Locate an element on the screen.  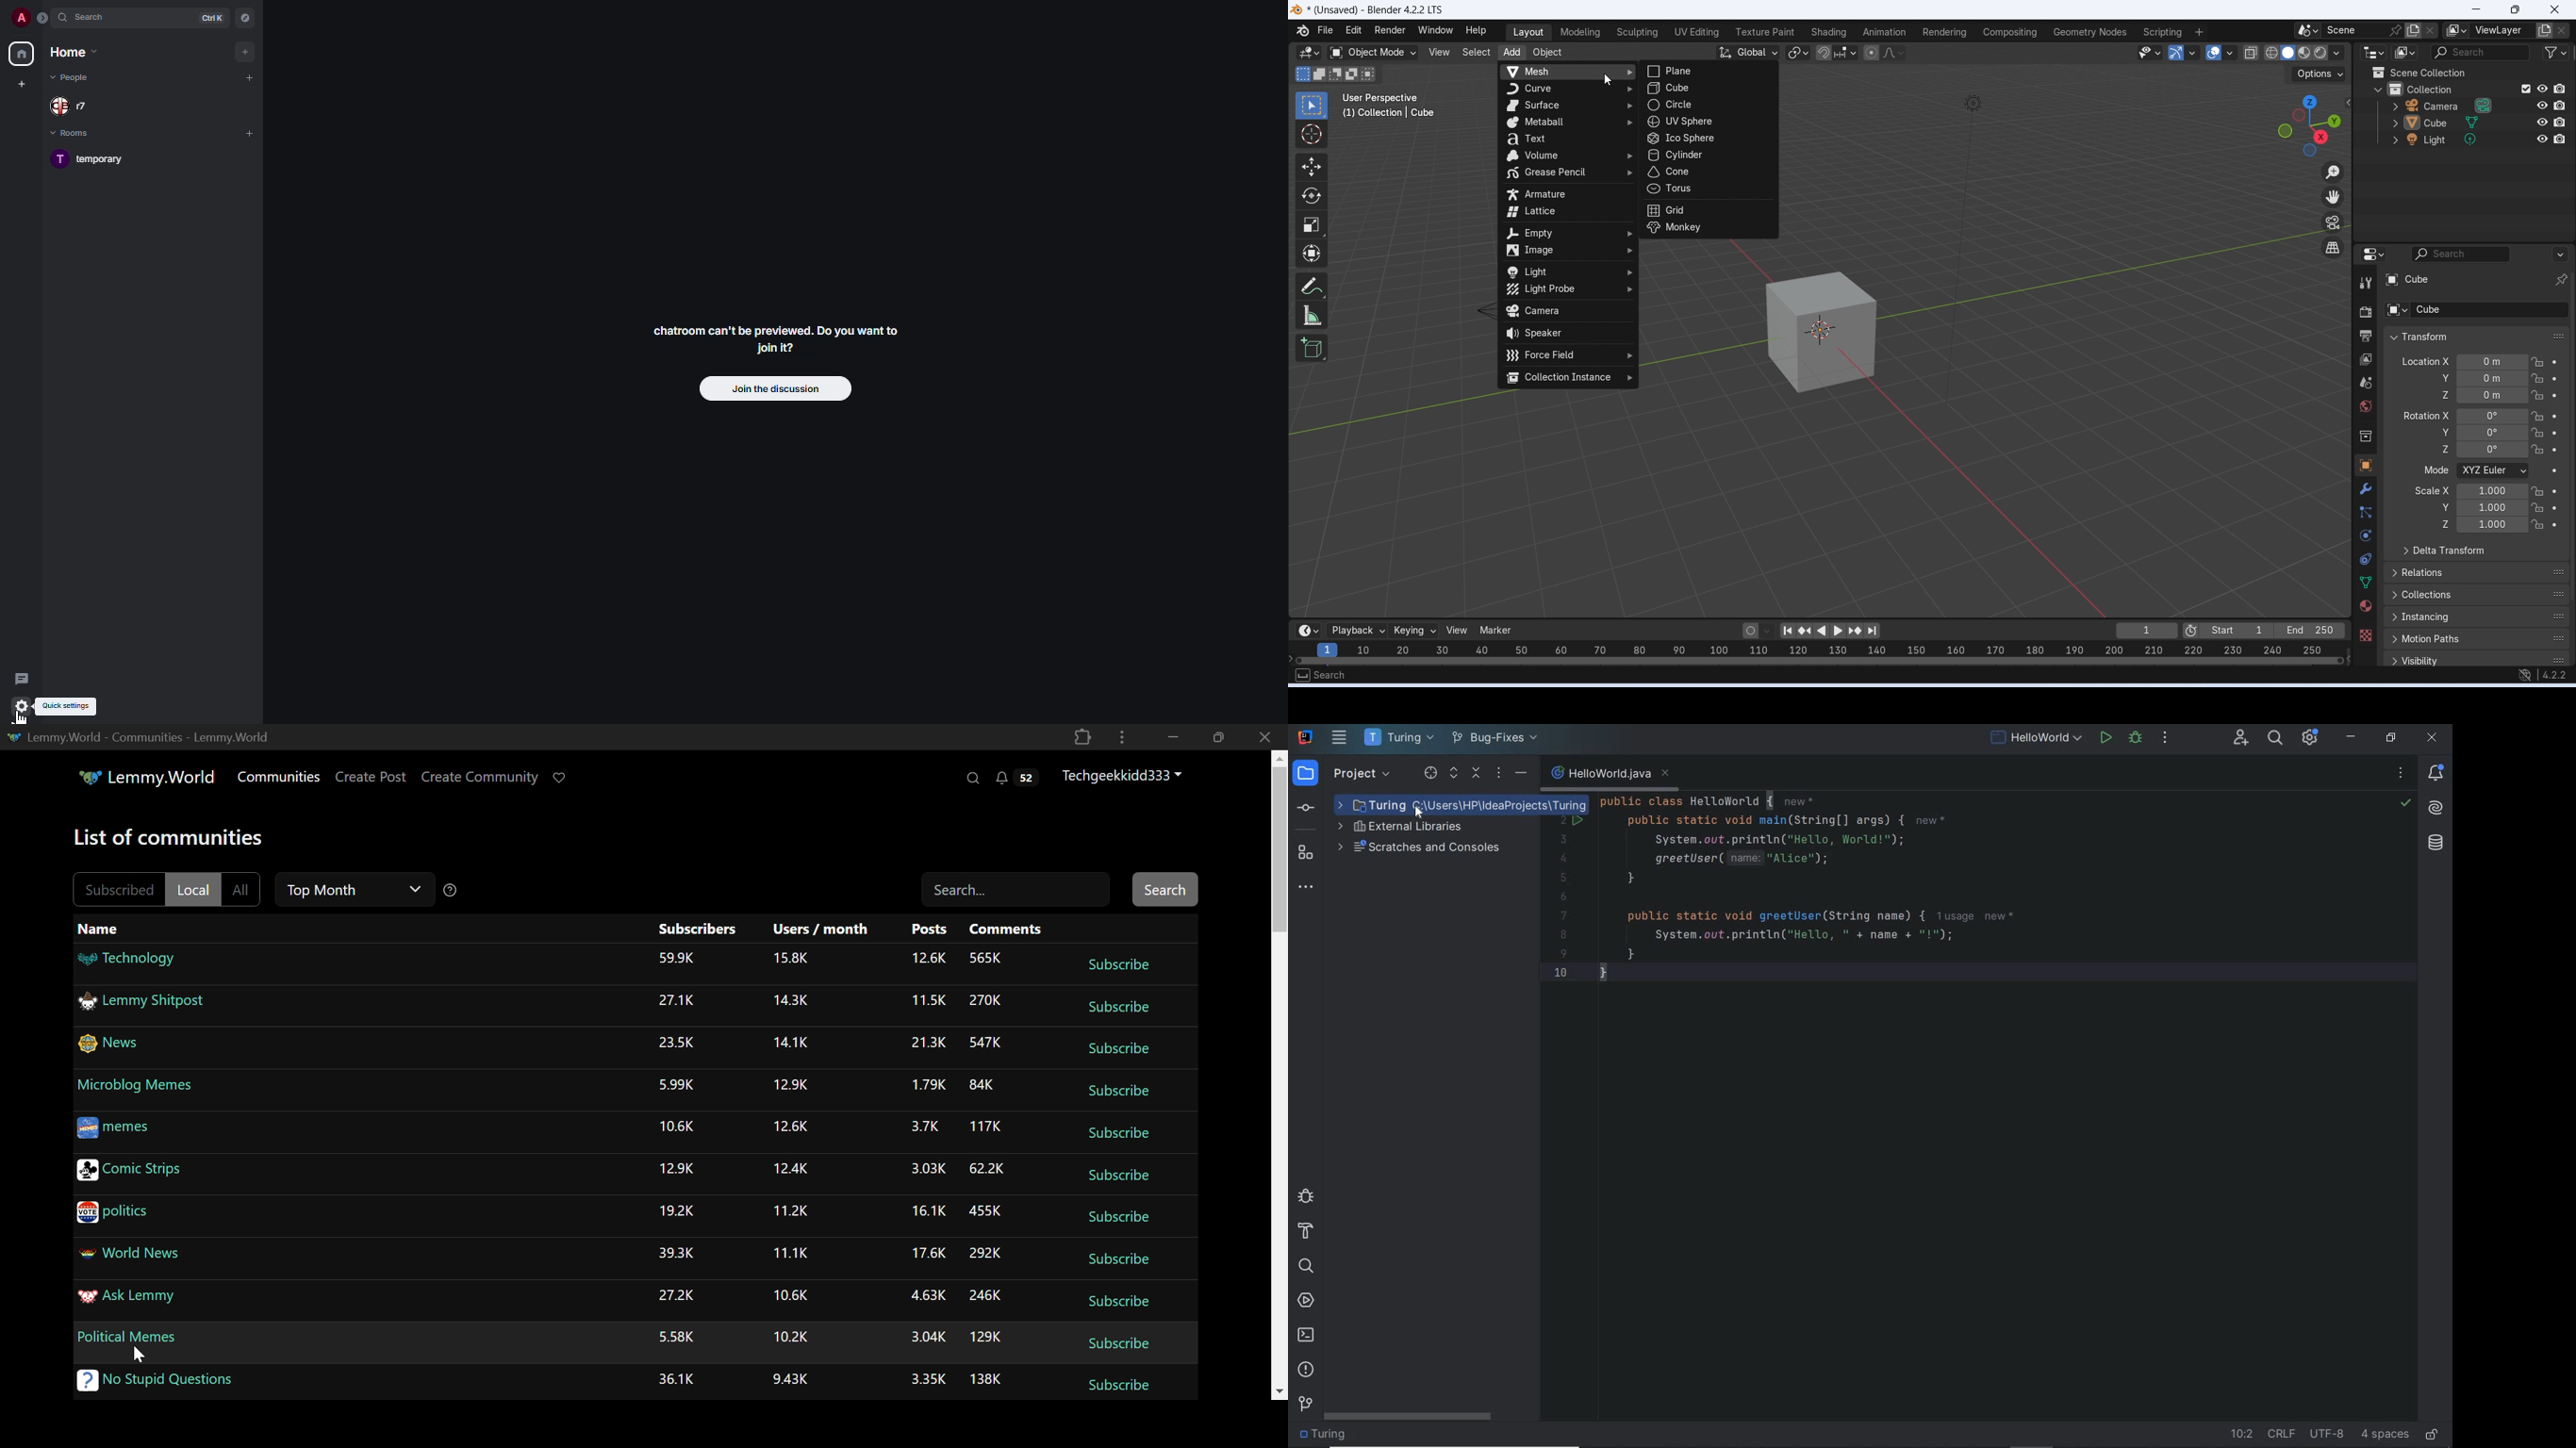
location is located at coordinates (2493, 396).